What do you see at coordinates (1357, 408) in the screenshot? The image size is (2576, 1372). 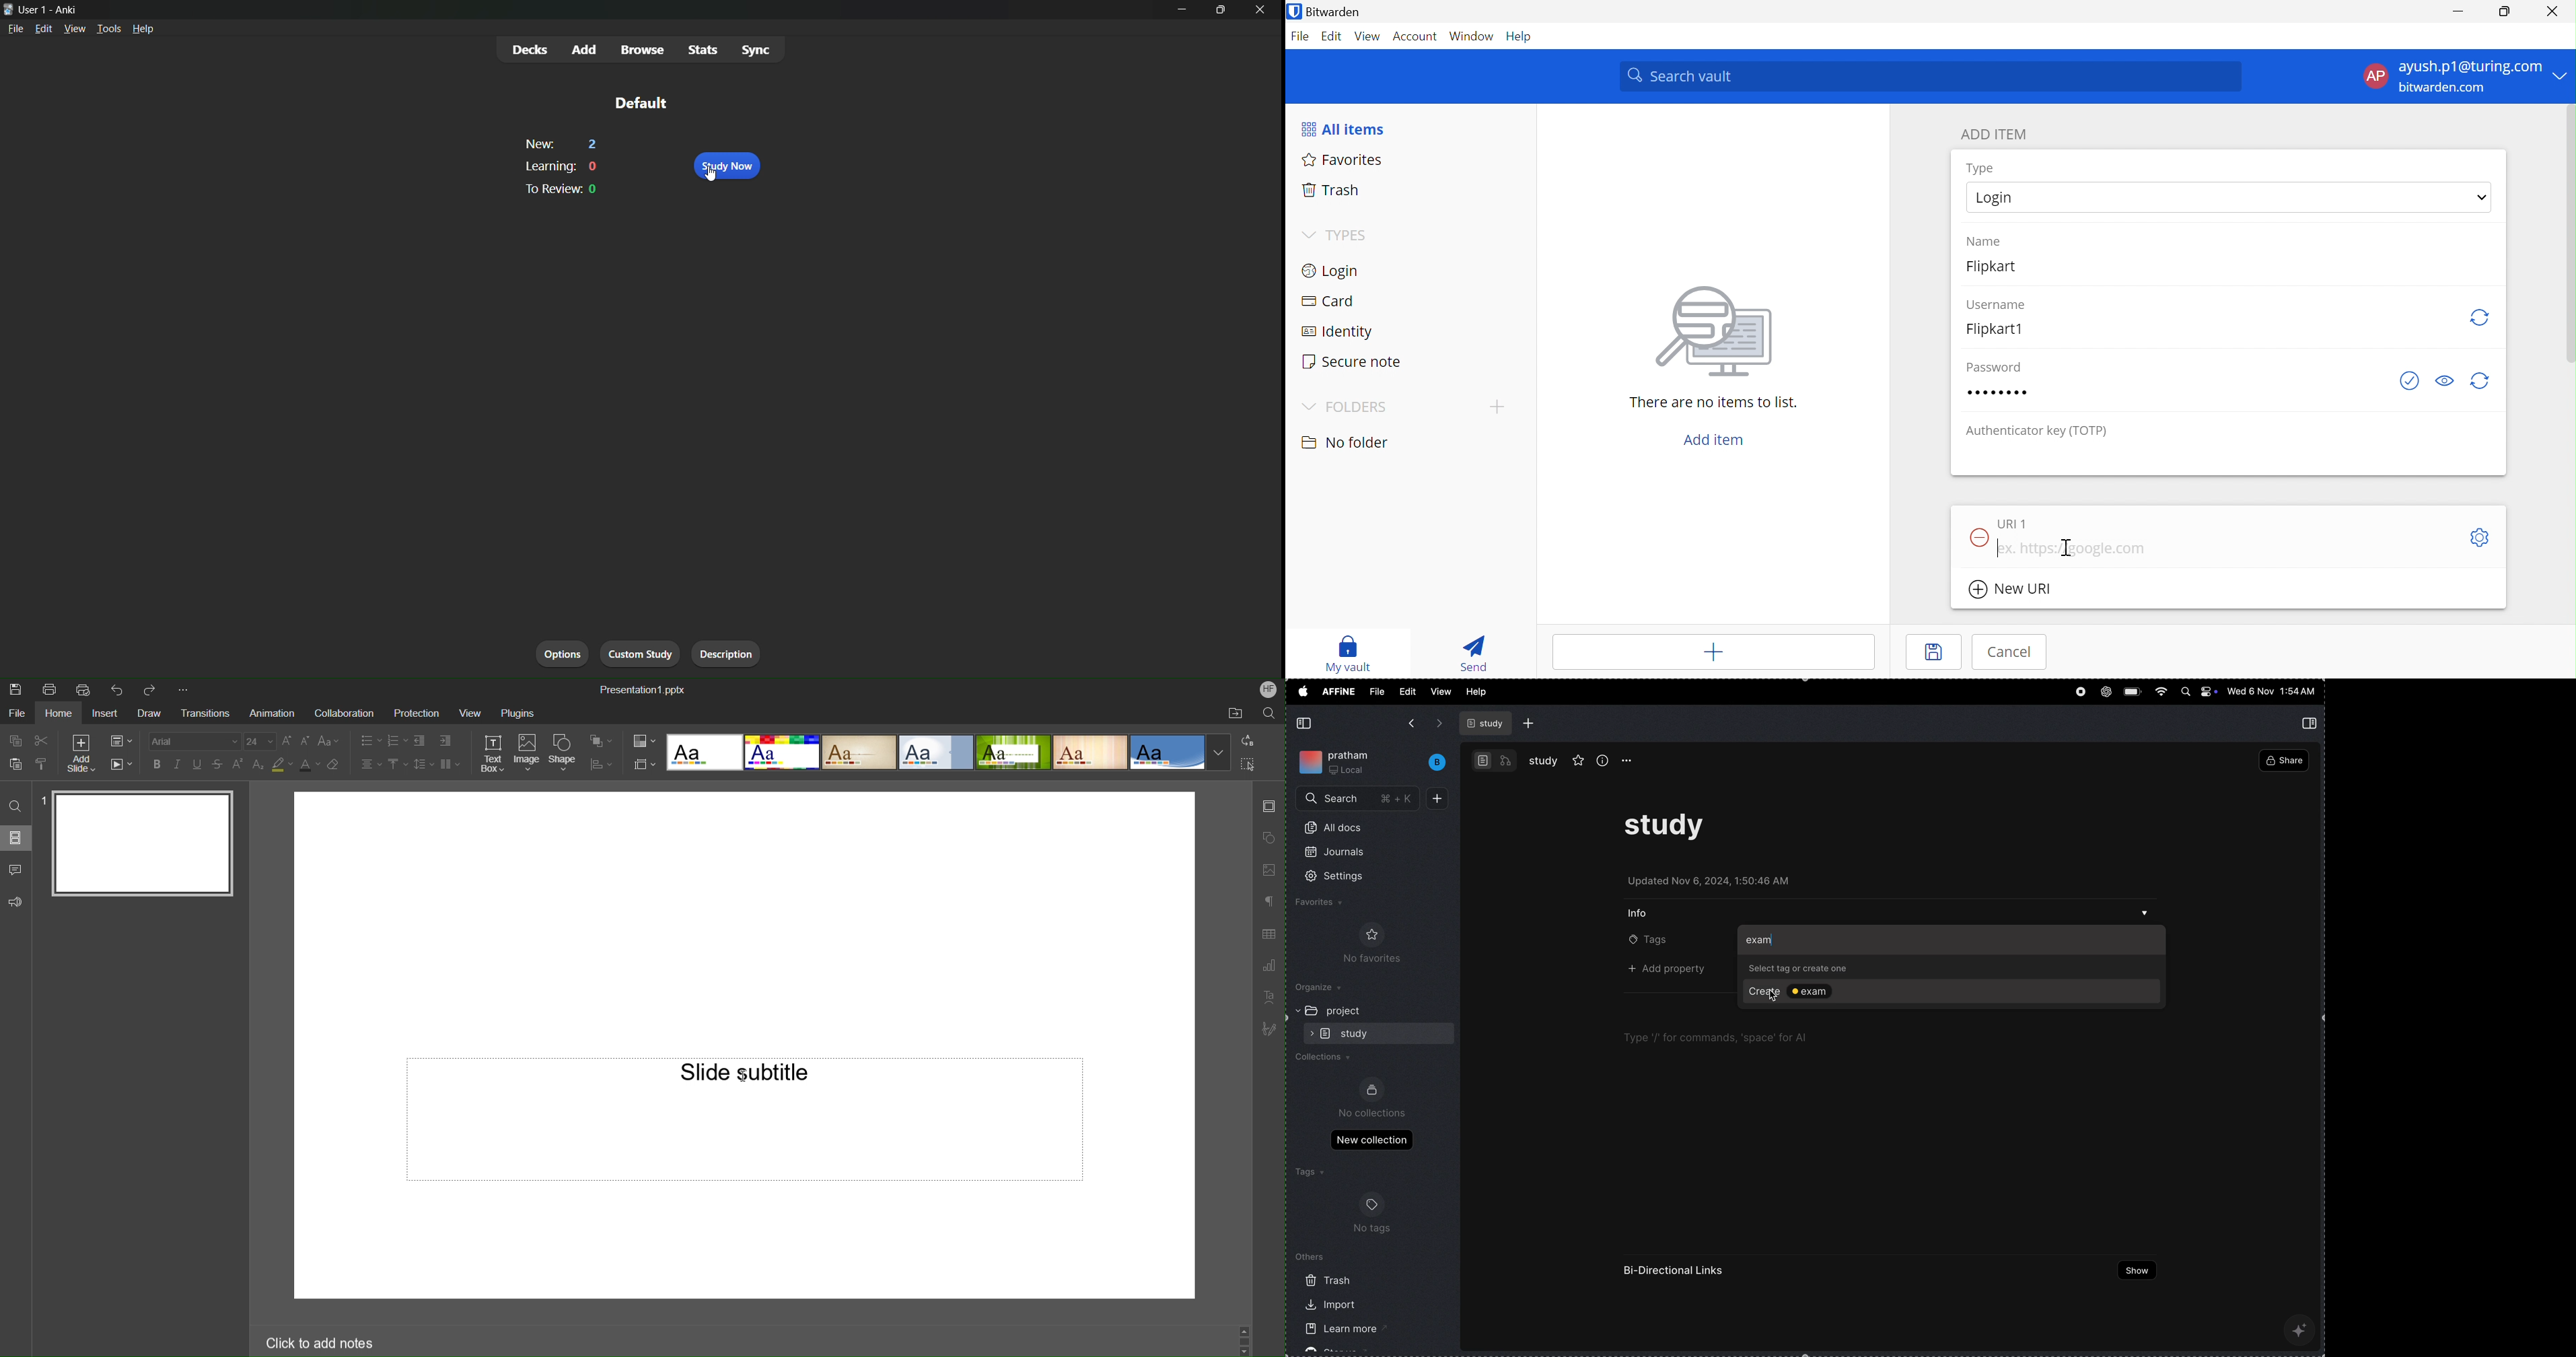 I see `FOLDERS` at bounding box center [1357, 408].